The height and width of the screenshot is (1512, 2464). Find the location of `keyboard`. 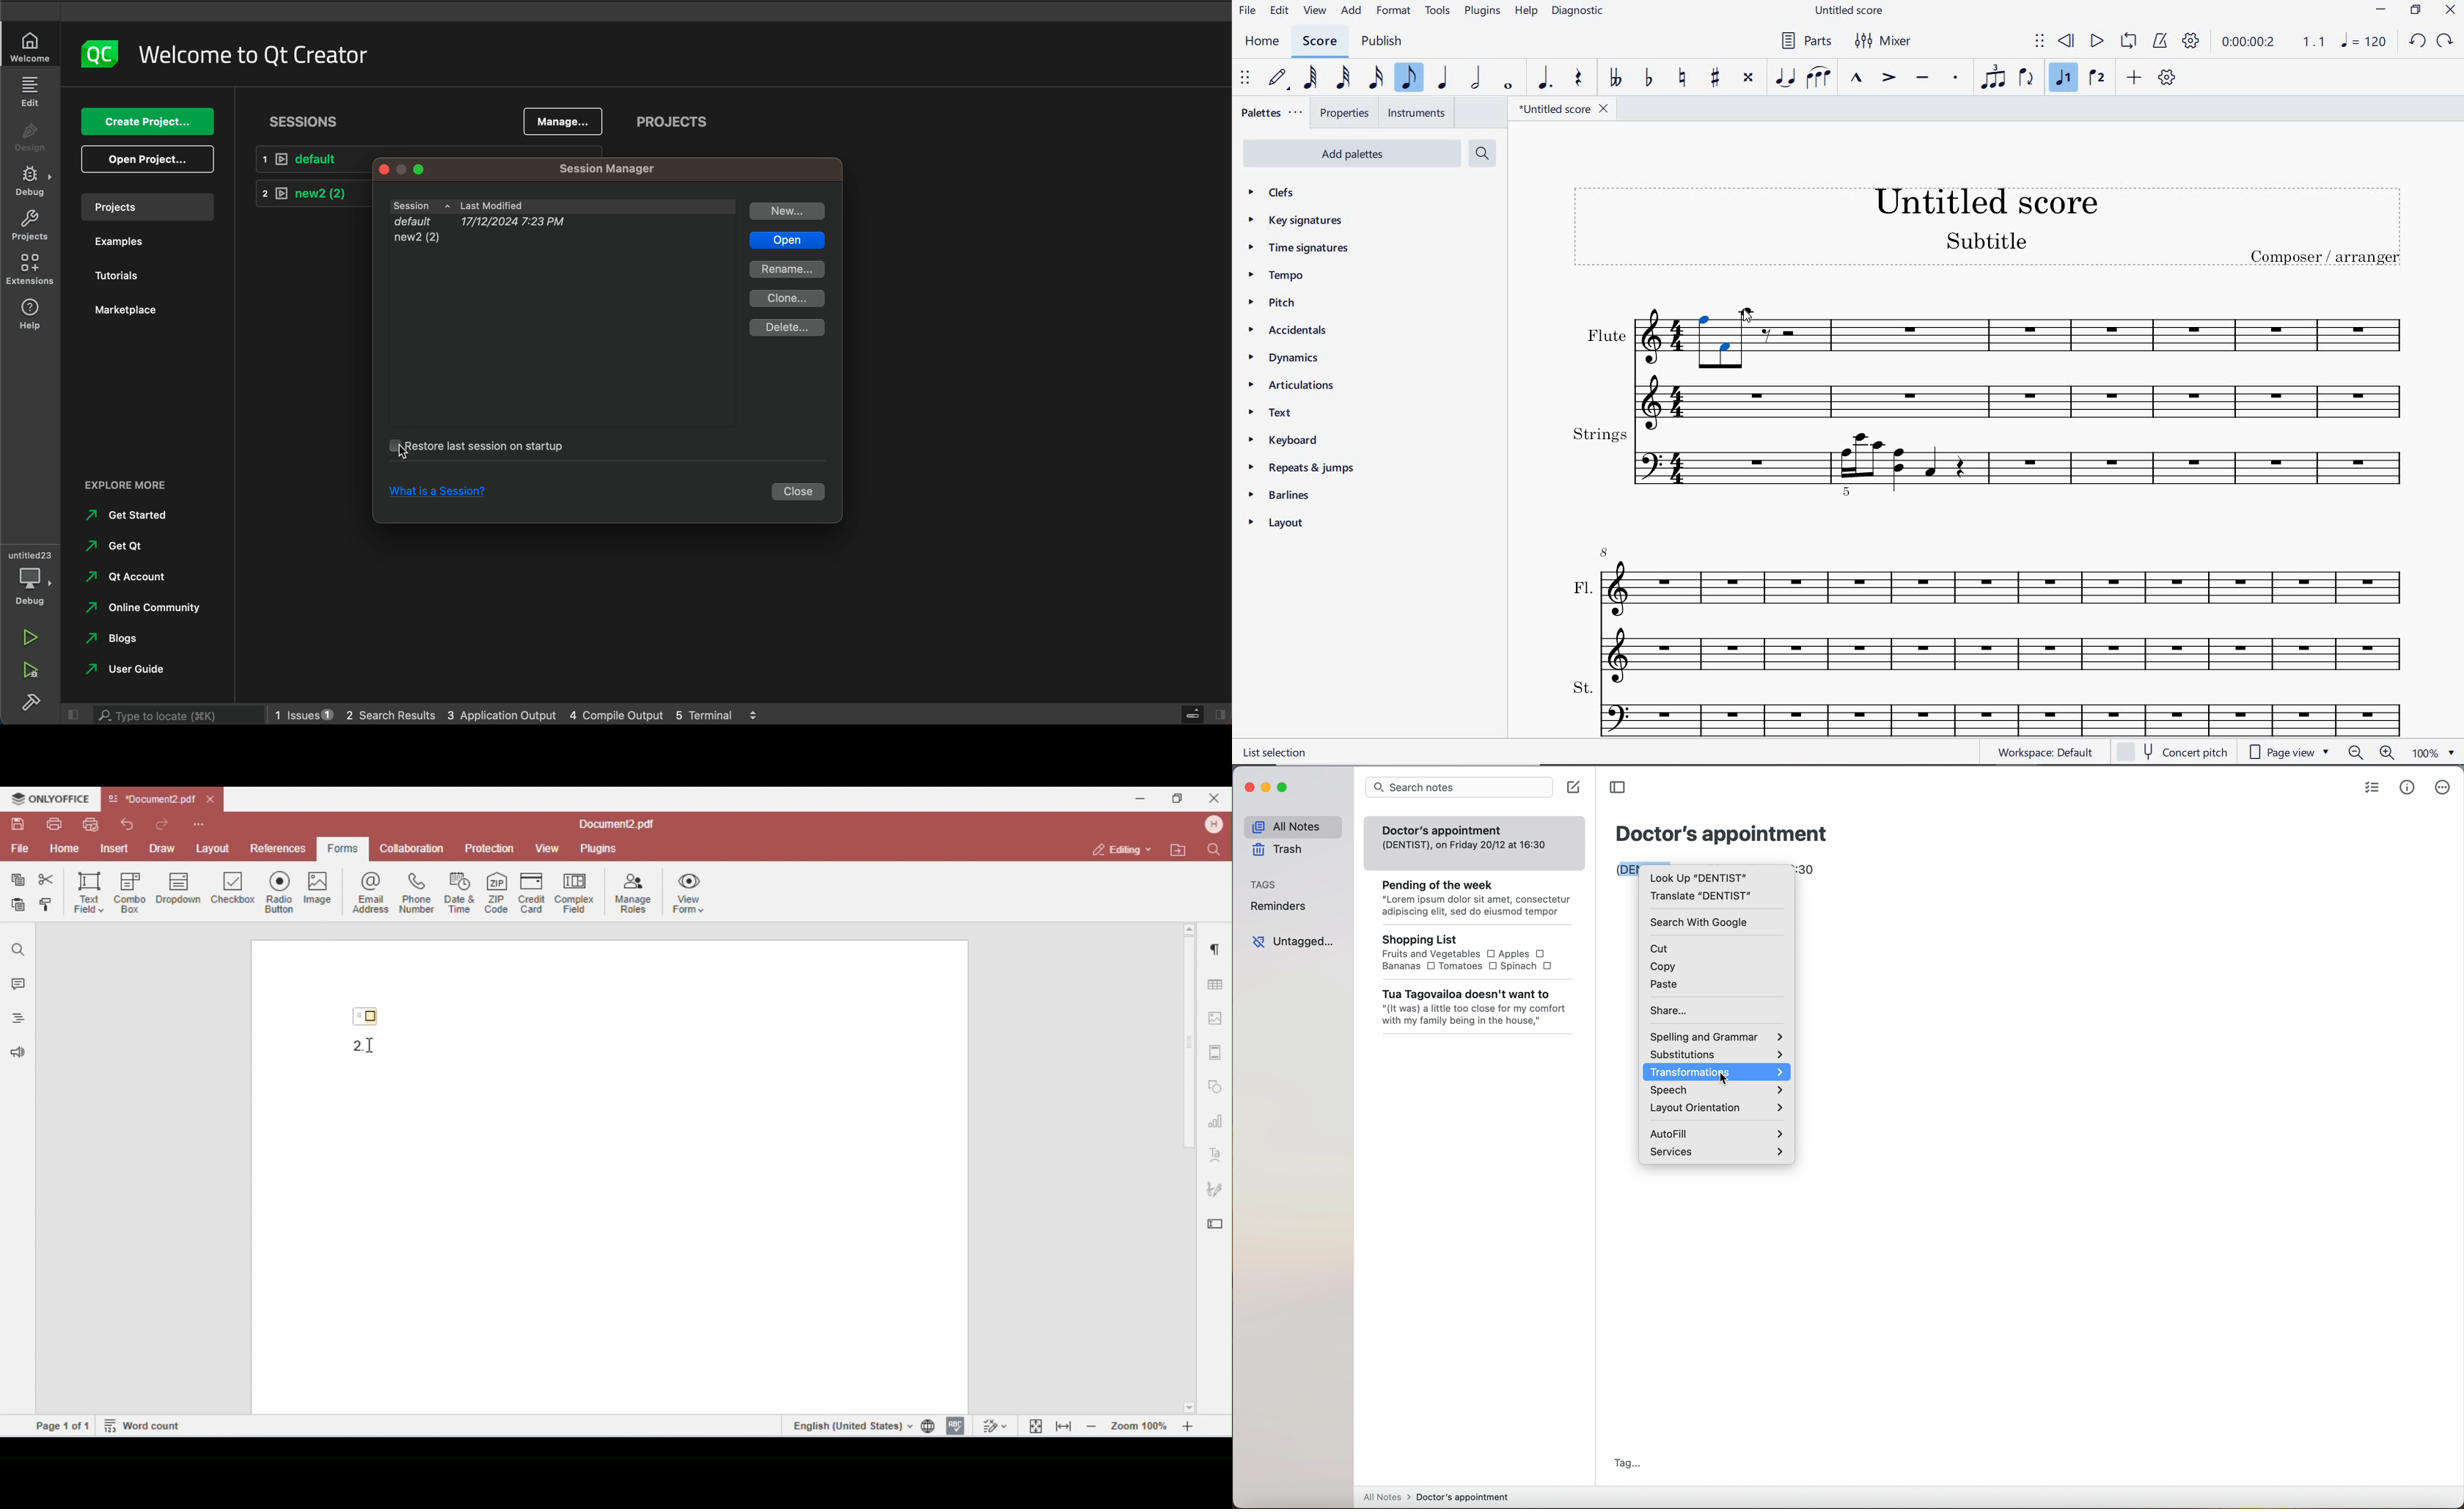

keyboard is located at coordinates (1288, 441).